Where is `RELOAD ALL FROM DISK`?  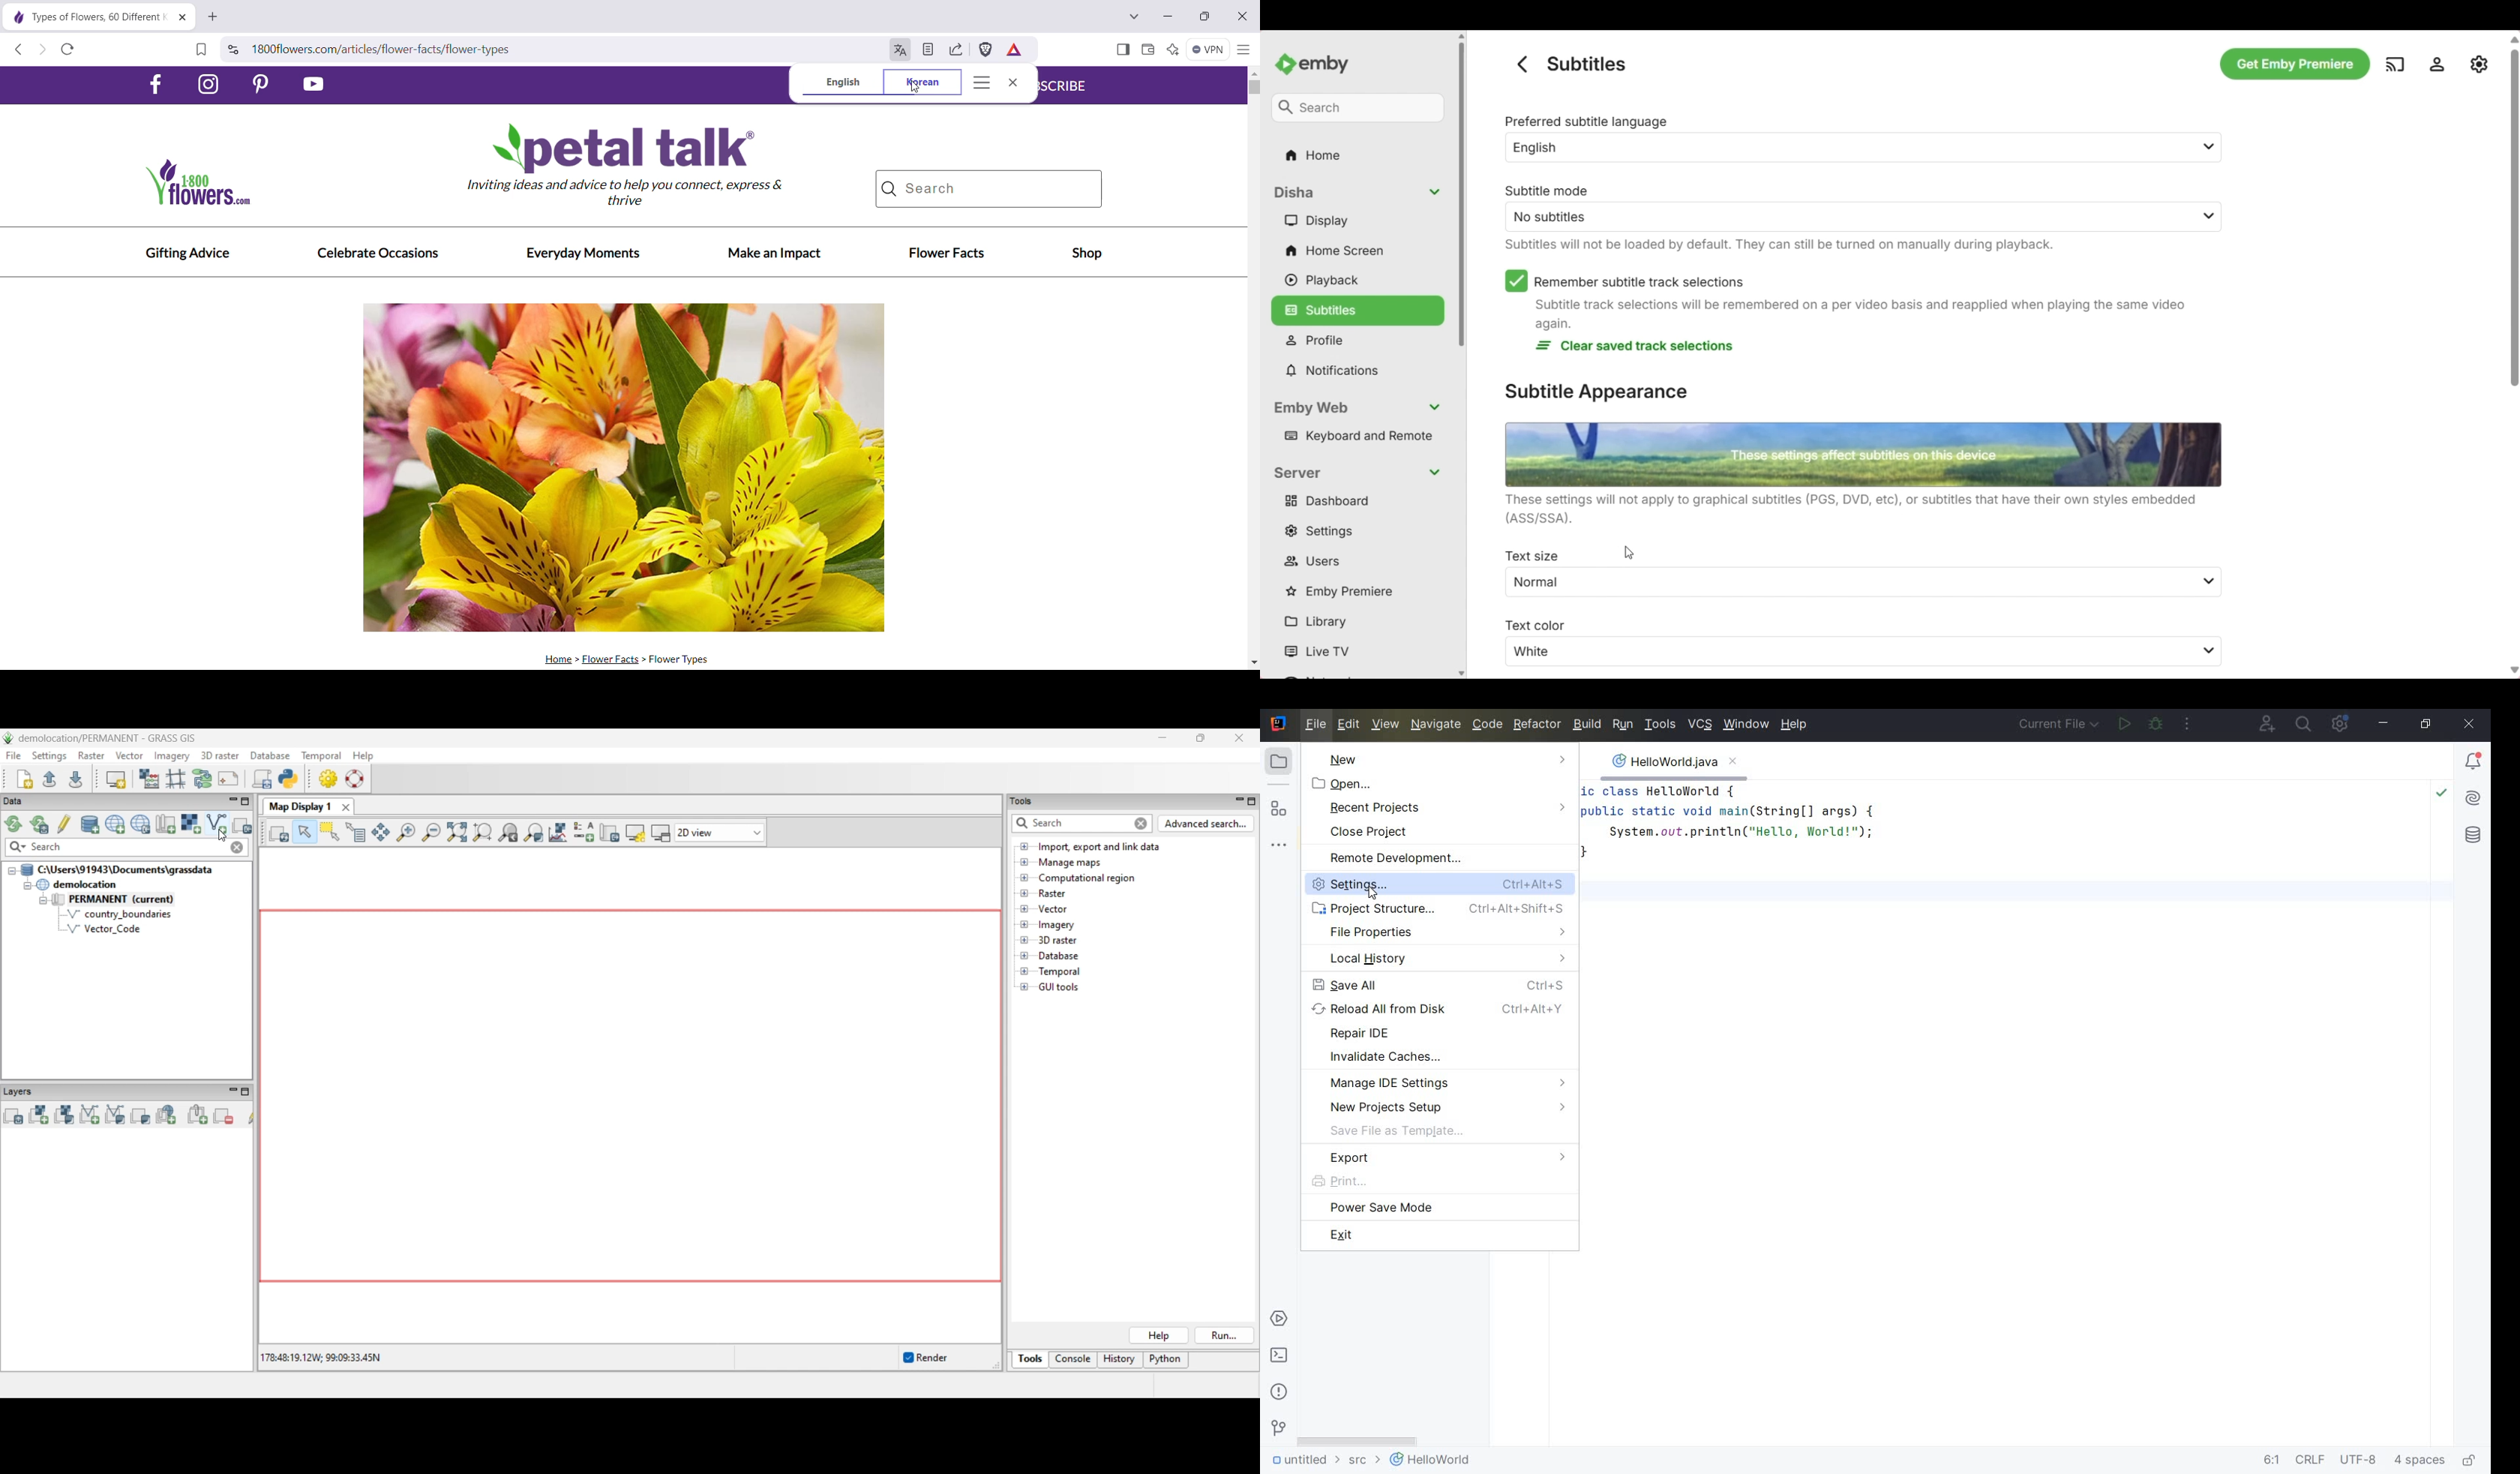
RELOAD ALL FROM DISK is located at coordinates (1445, 1010).